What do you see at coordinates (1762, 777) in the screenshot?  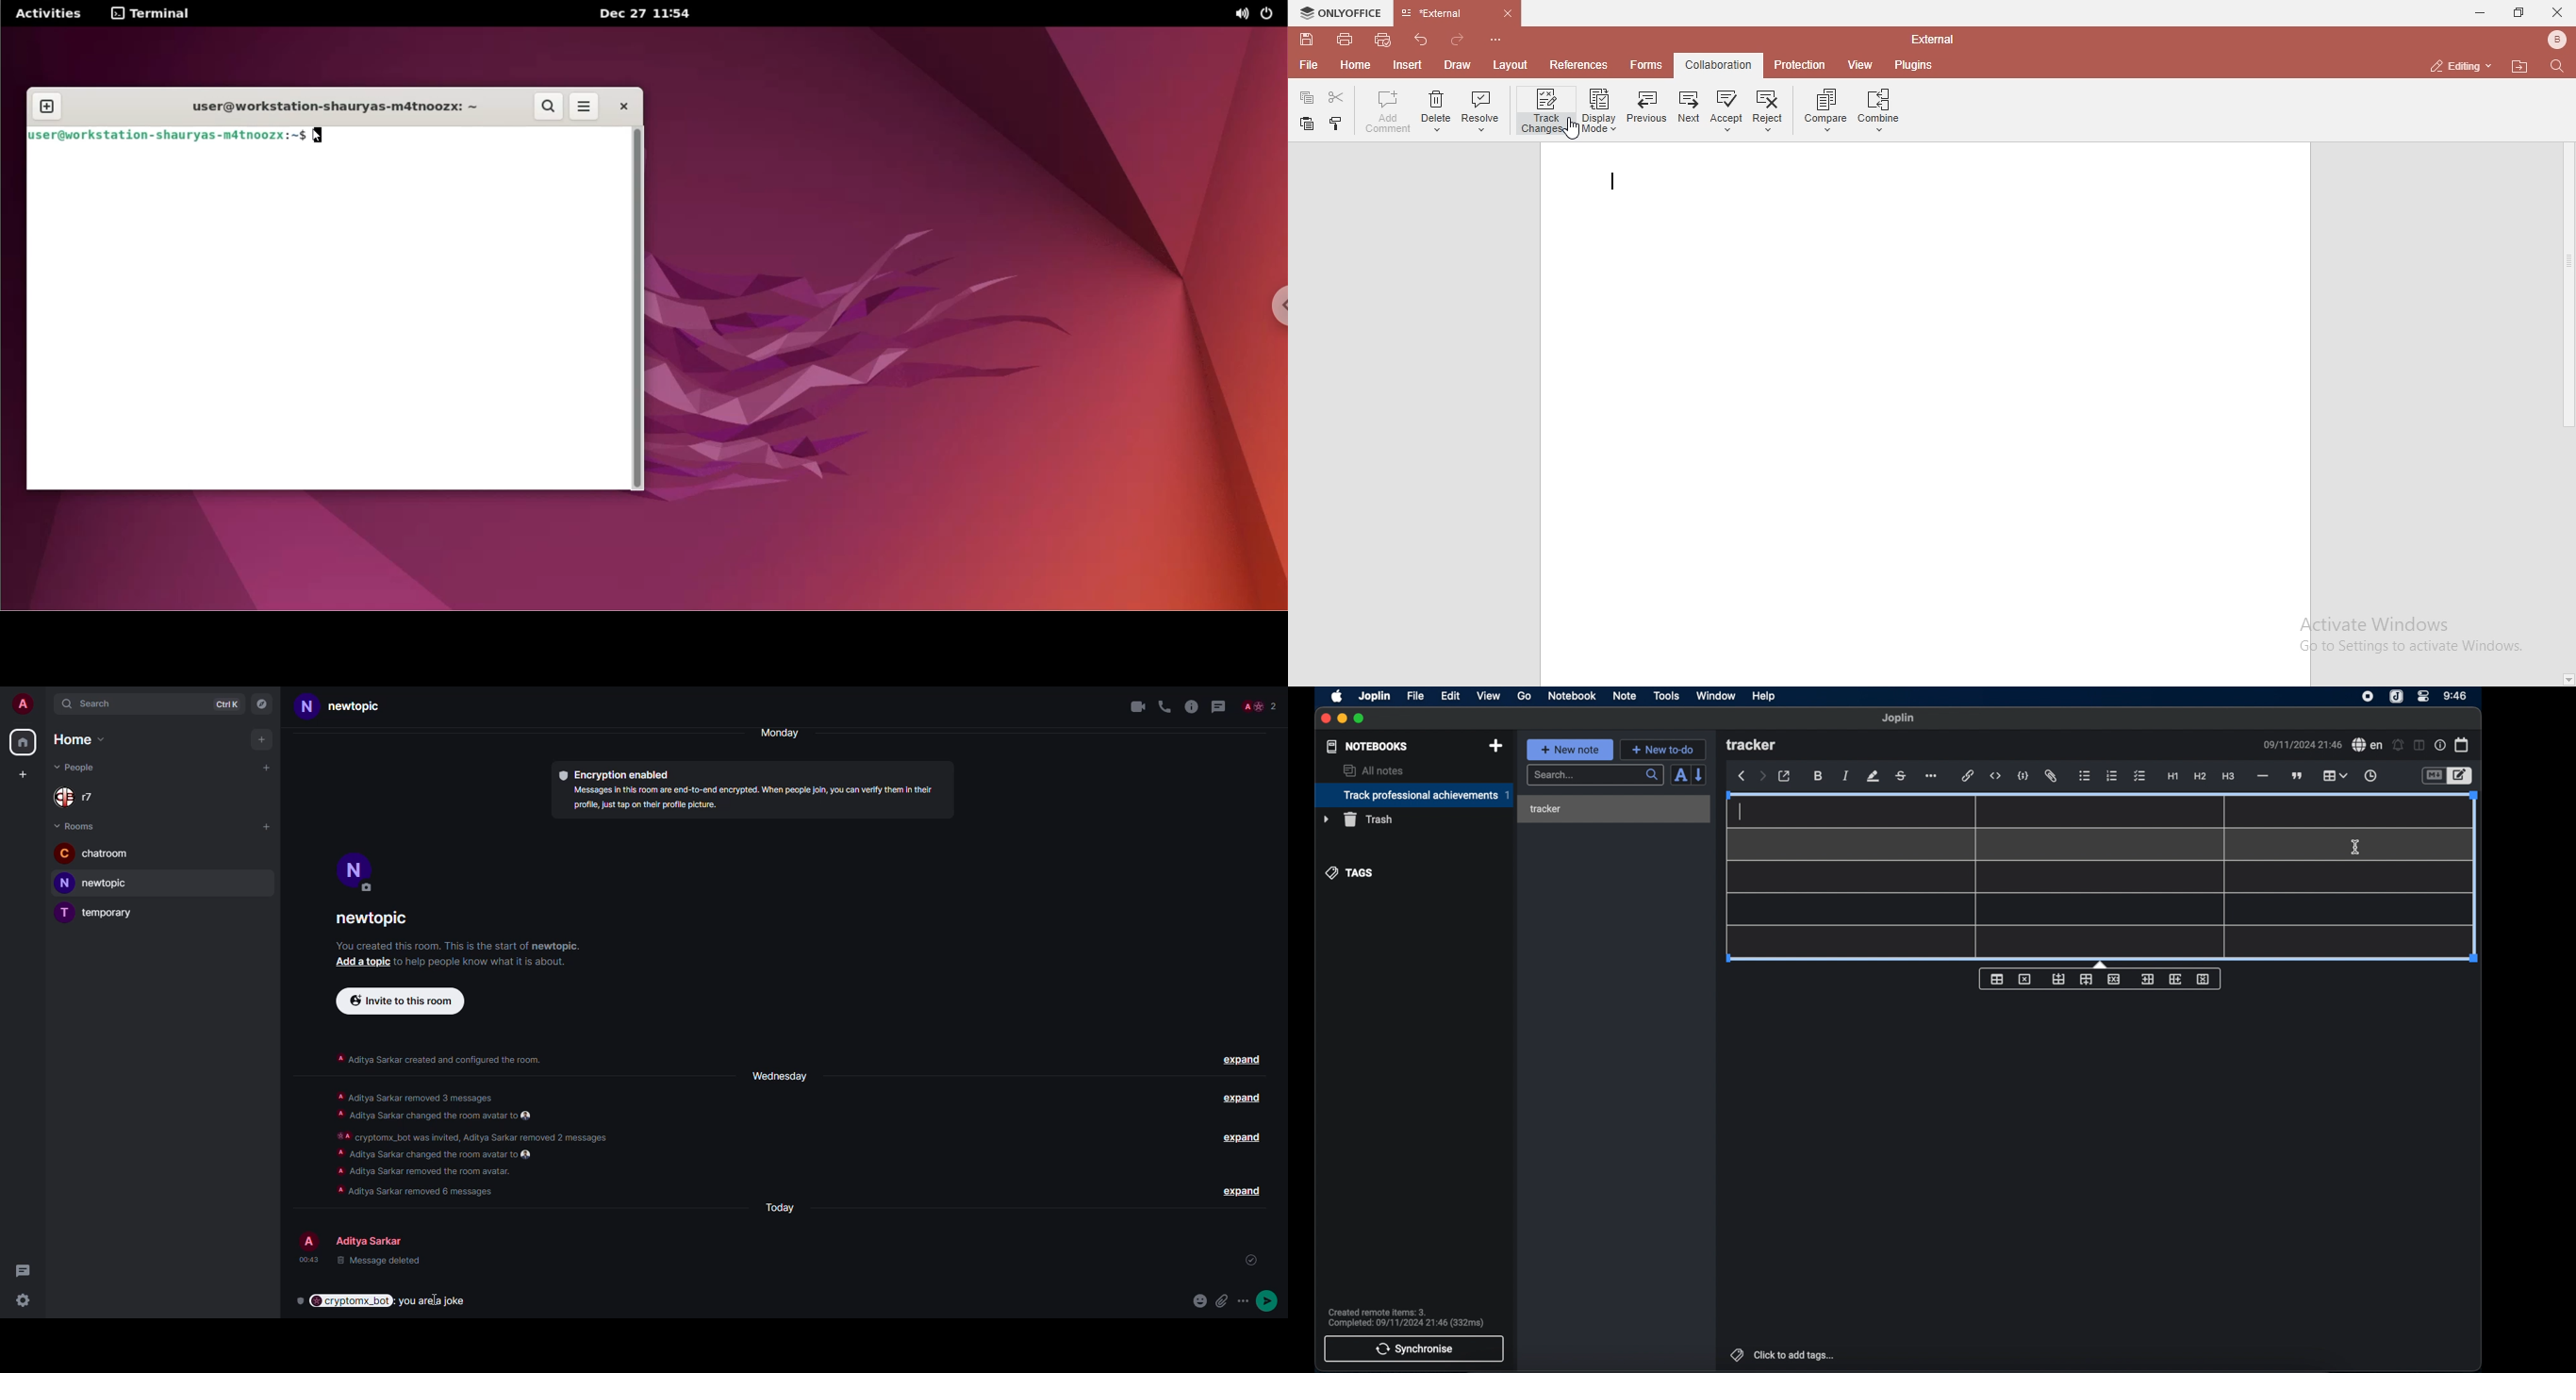 I see `forward` at bounding box center [1762, 777].